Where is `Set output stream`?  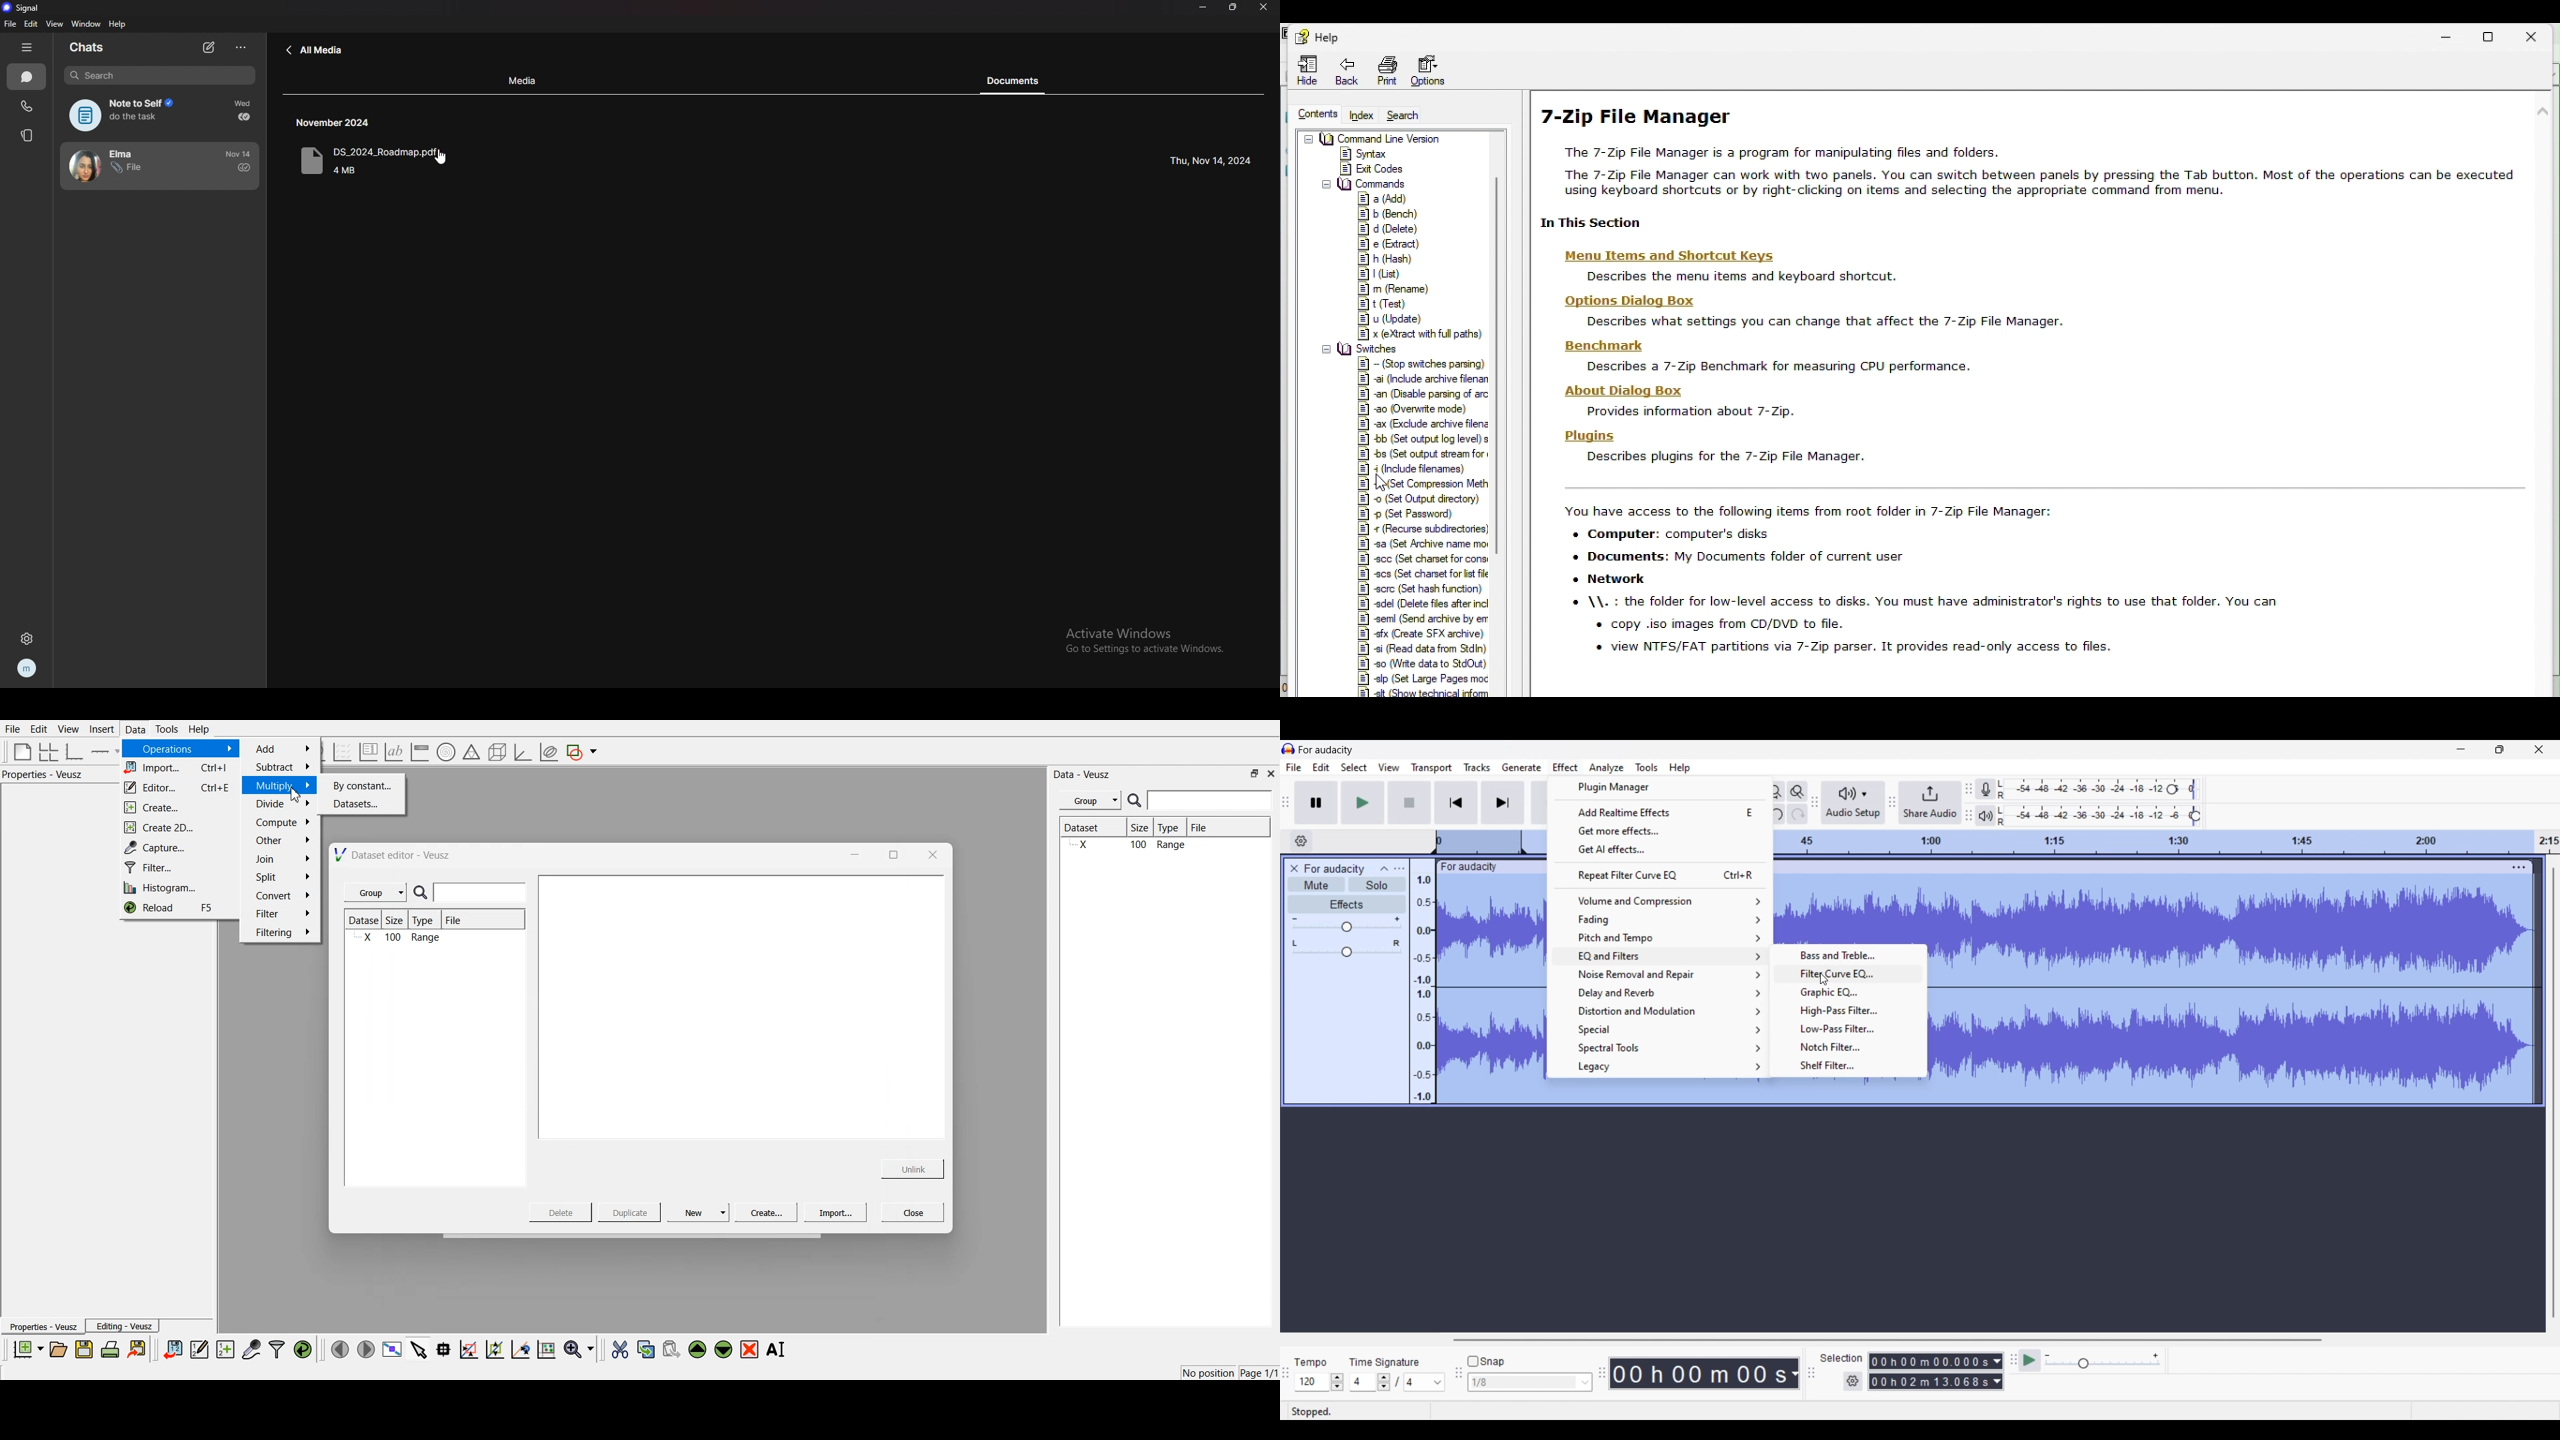
Set output stream is located at coordinates (1423, 454).